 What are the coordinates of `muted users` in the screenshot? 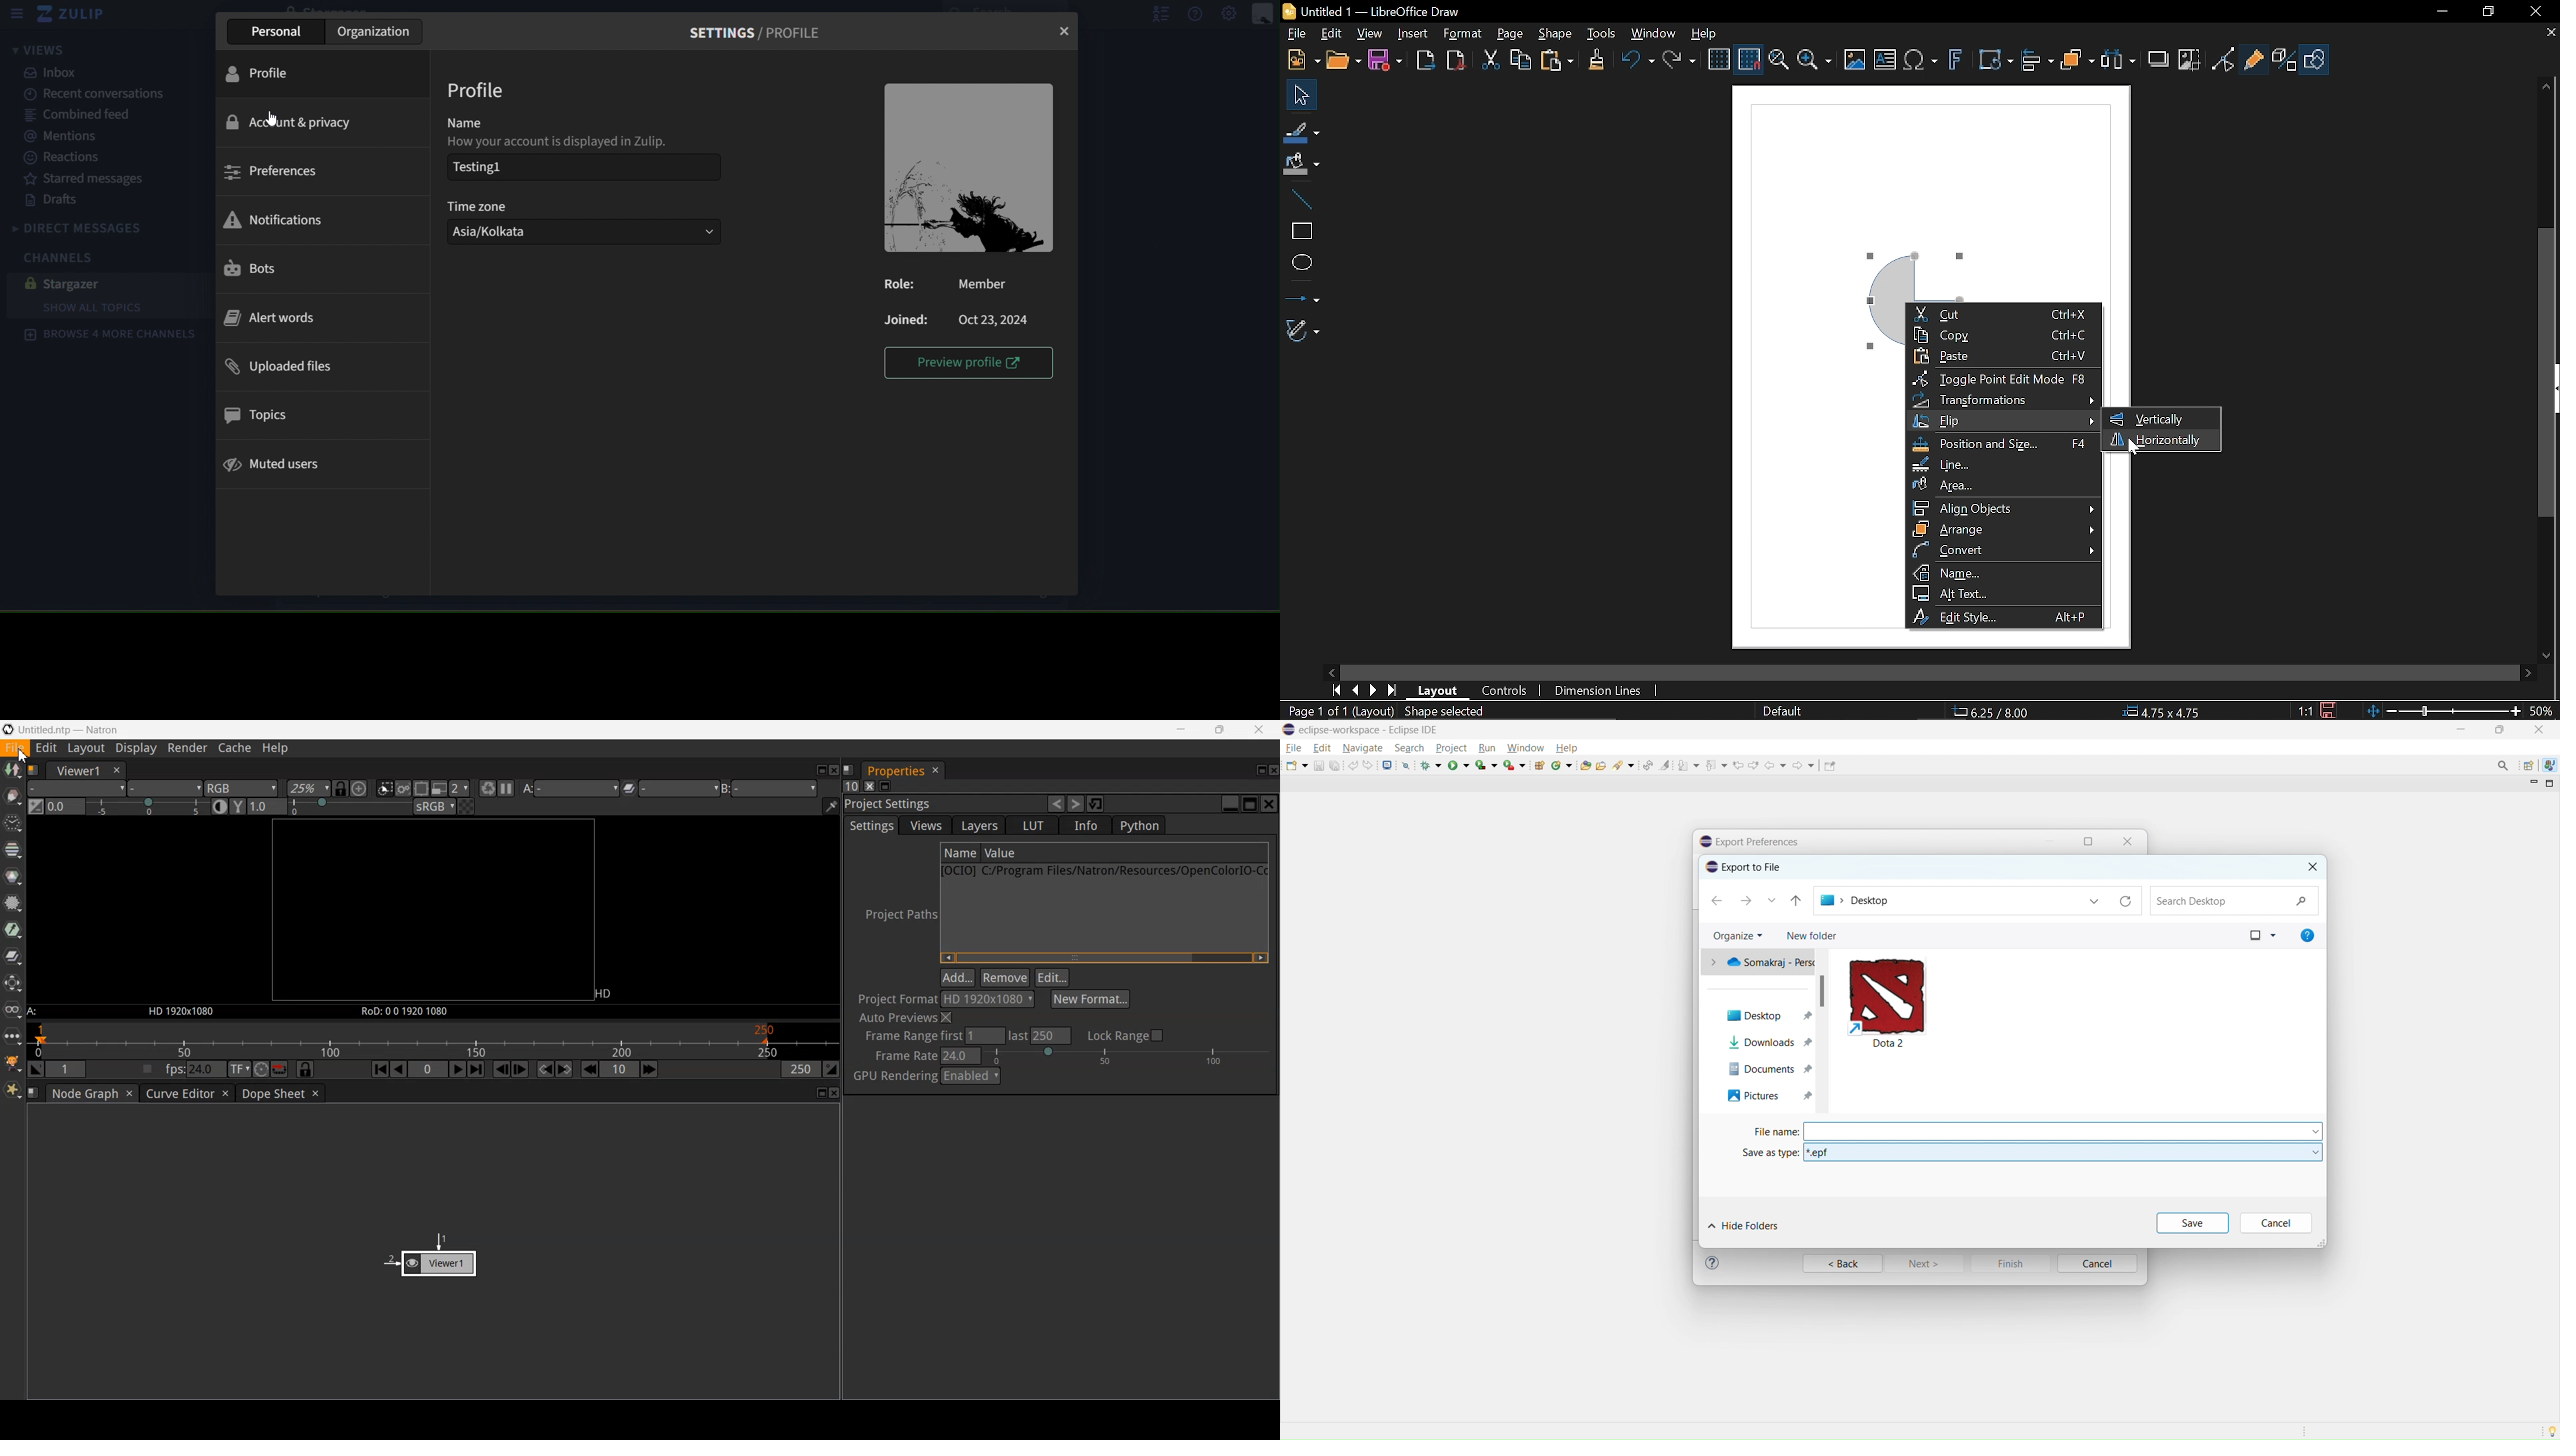 It's located at (277, 463).